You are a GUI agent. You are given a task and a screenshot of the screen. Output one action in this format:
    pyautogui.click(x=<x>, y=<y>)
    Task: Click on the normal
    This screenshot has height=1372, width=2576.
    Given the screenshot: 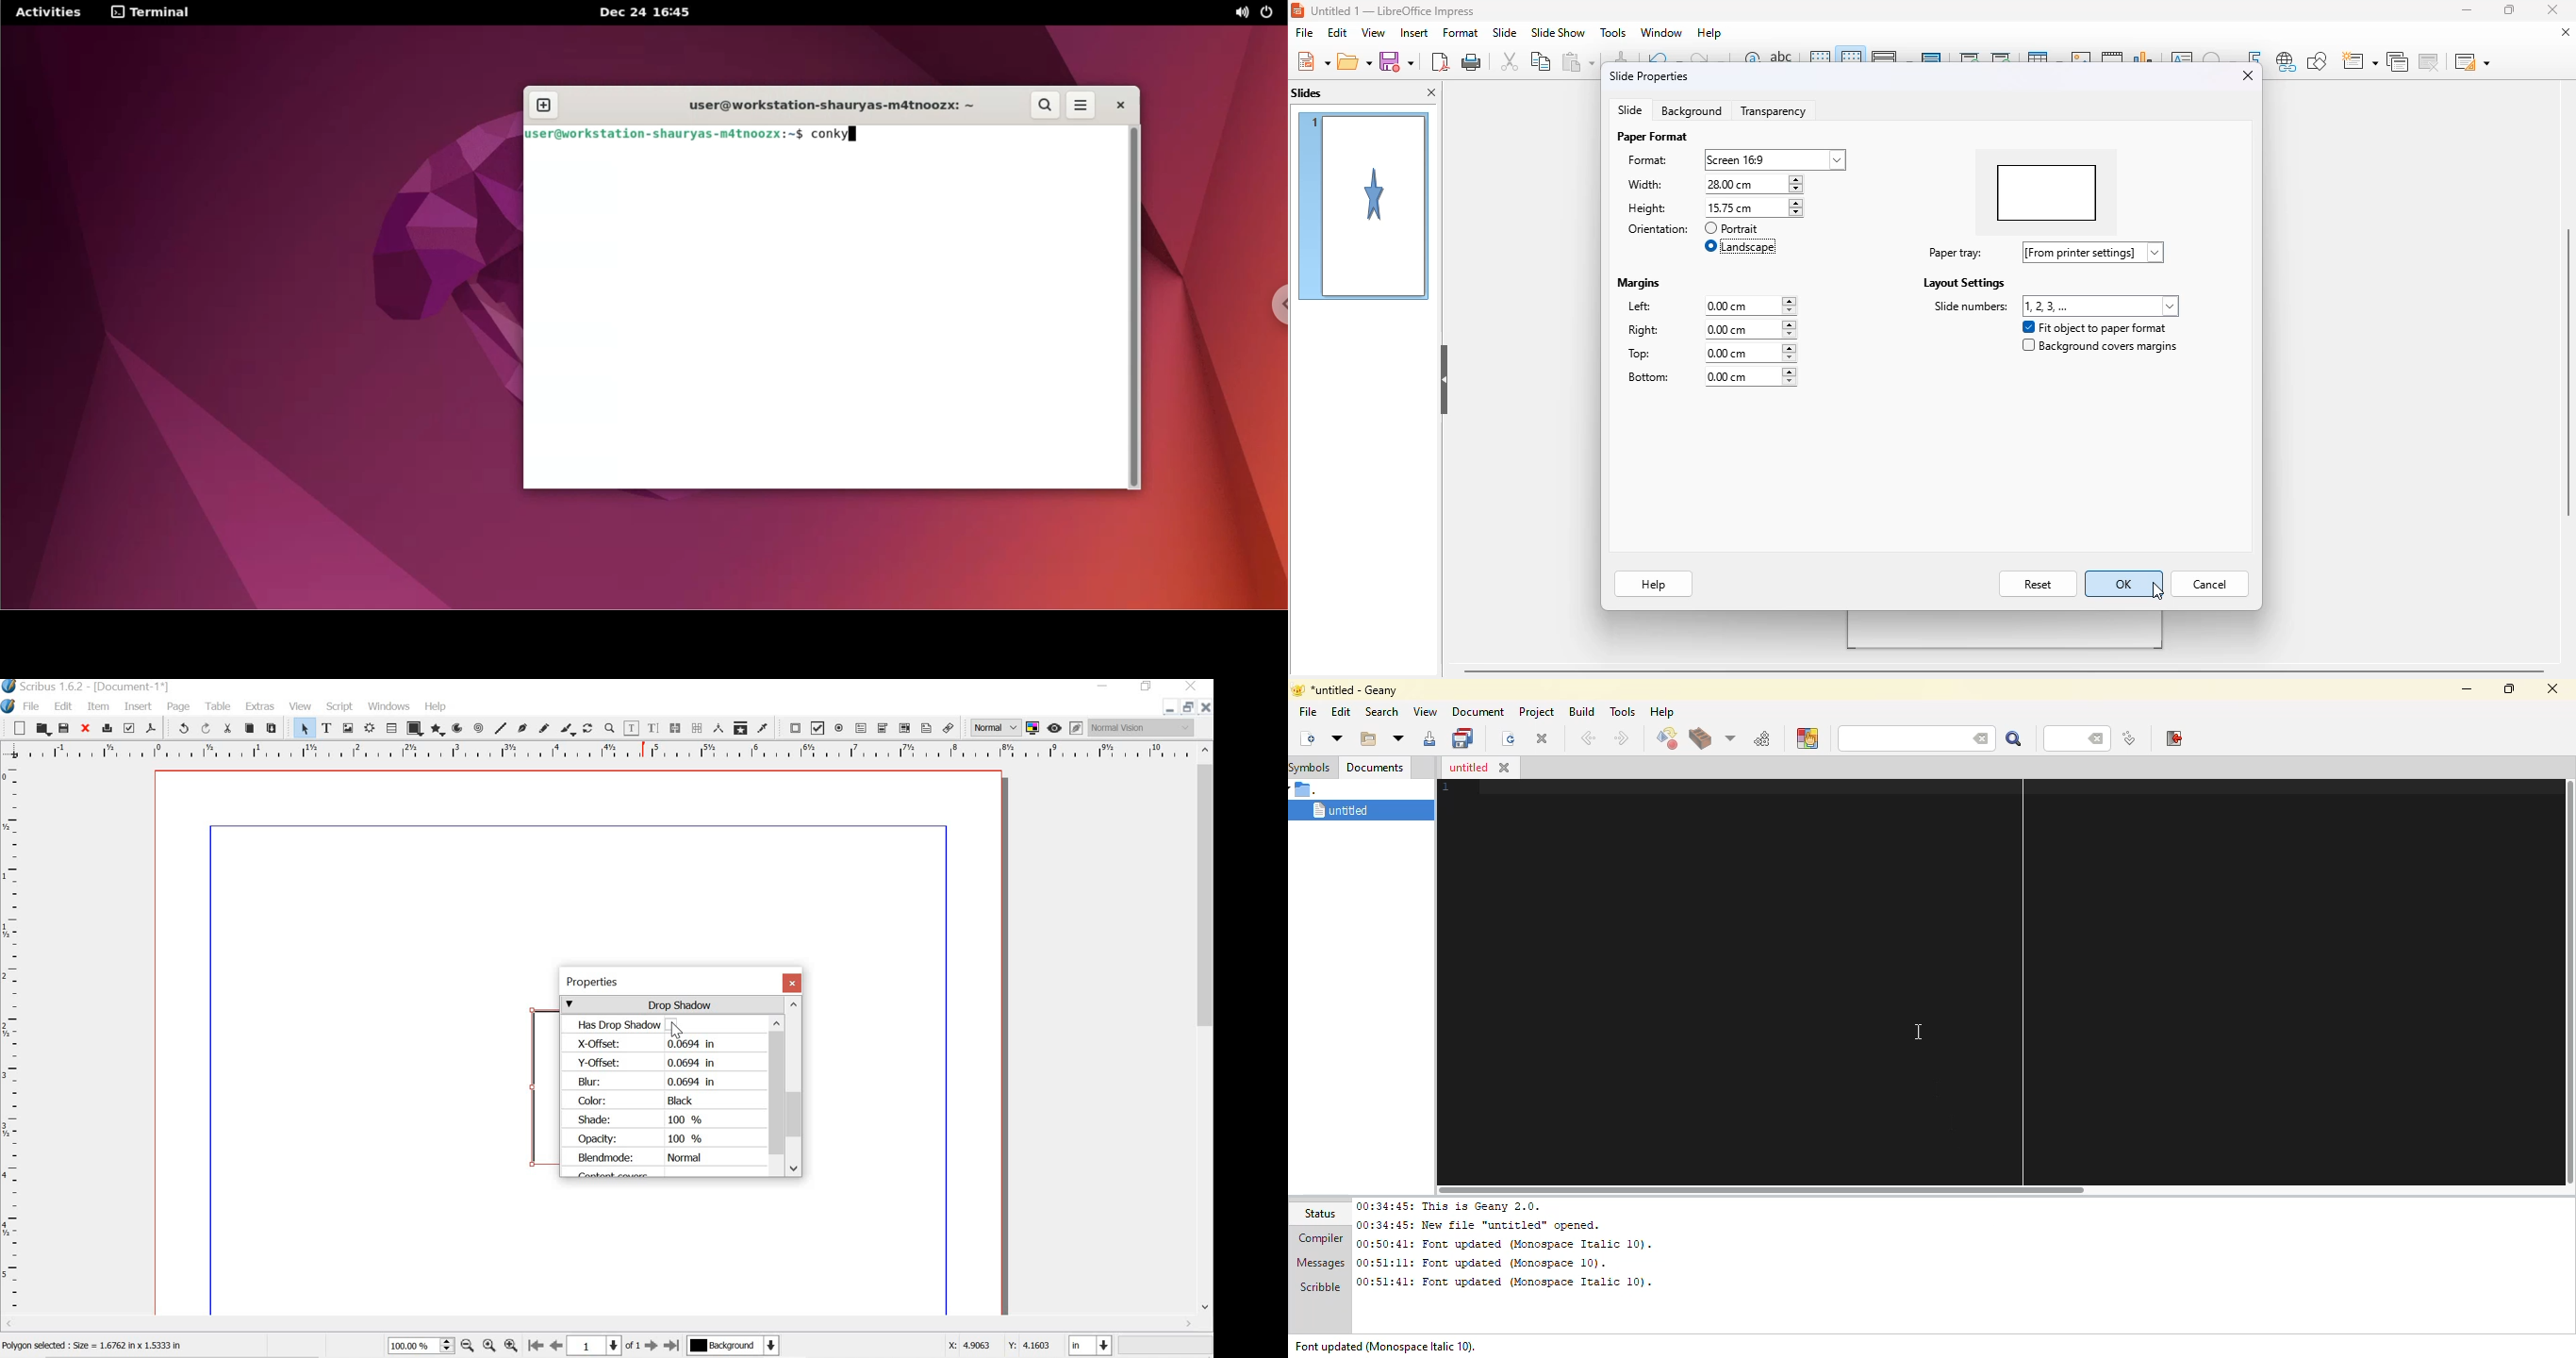 What is the action you would take?
    pyautogui.click(x=994, y=726)
    